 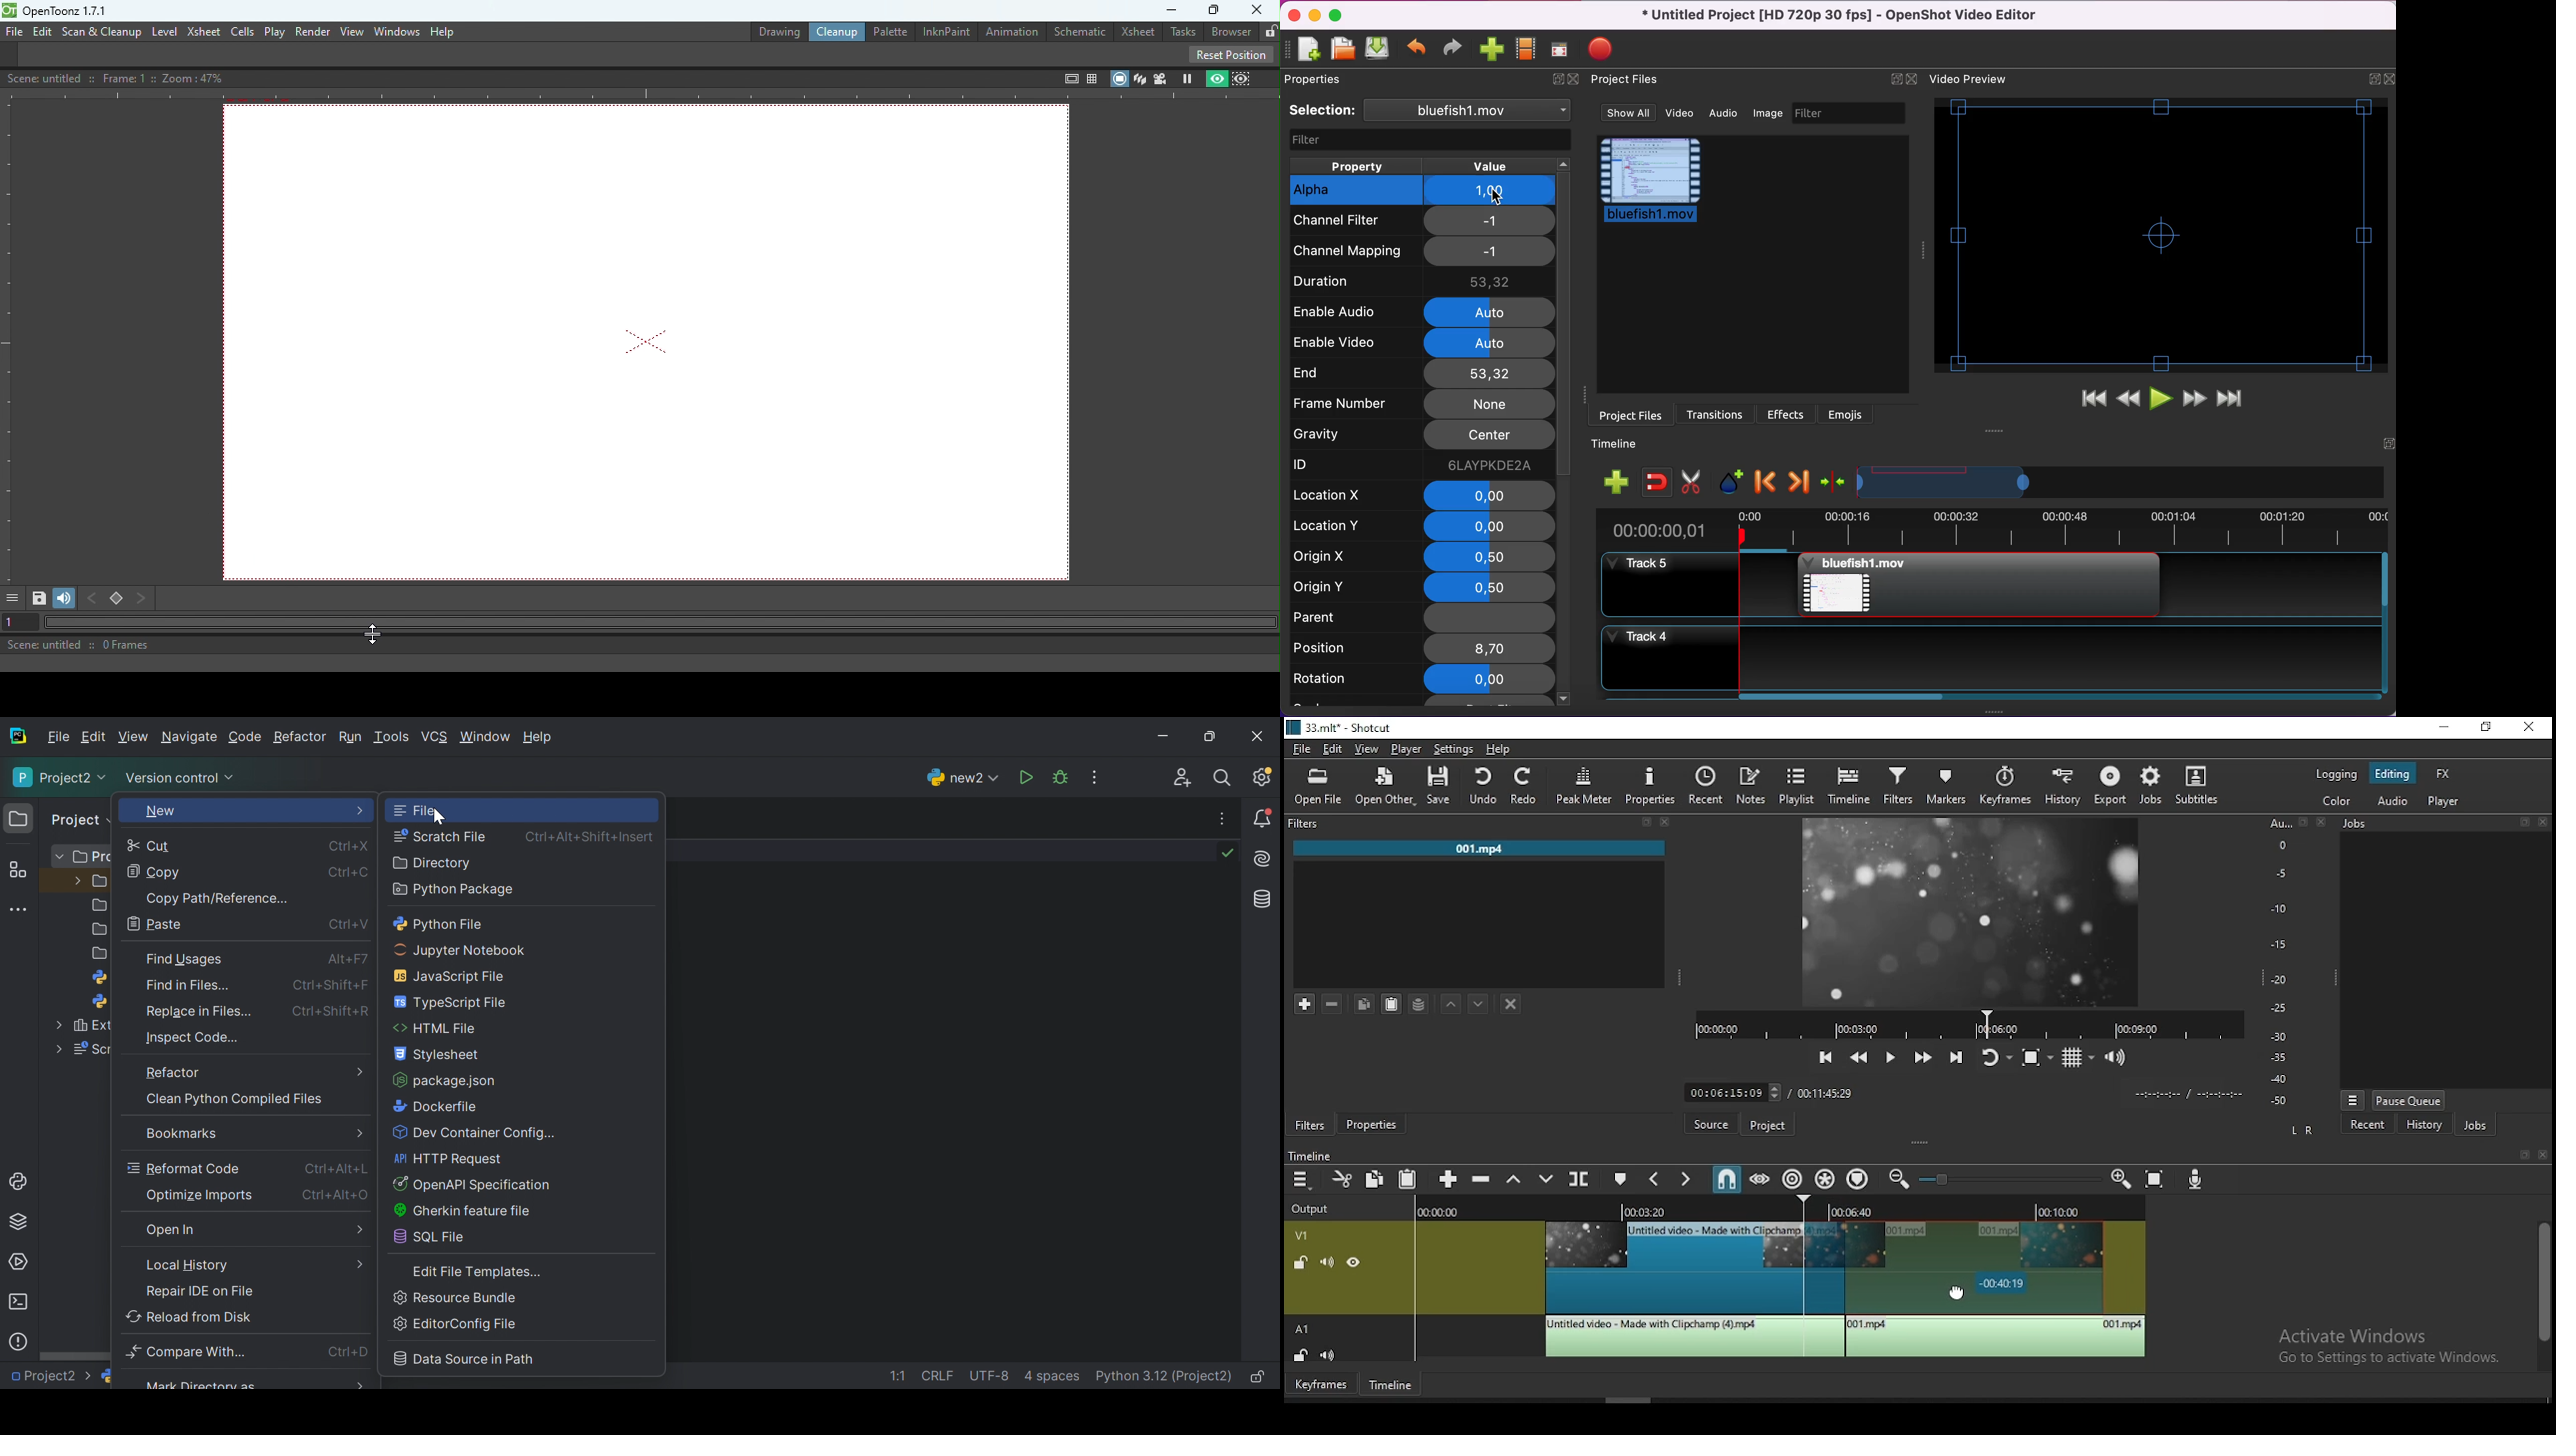 What do you see at coordinates (2063, 789) in the screenshot?
I see `history` at bounding box center [2063, 789].